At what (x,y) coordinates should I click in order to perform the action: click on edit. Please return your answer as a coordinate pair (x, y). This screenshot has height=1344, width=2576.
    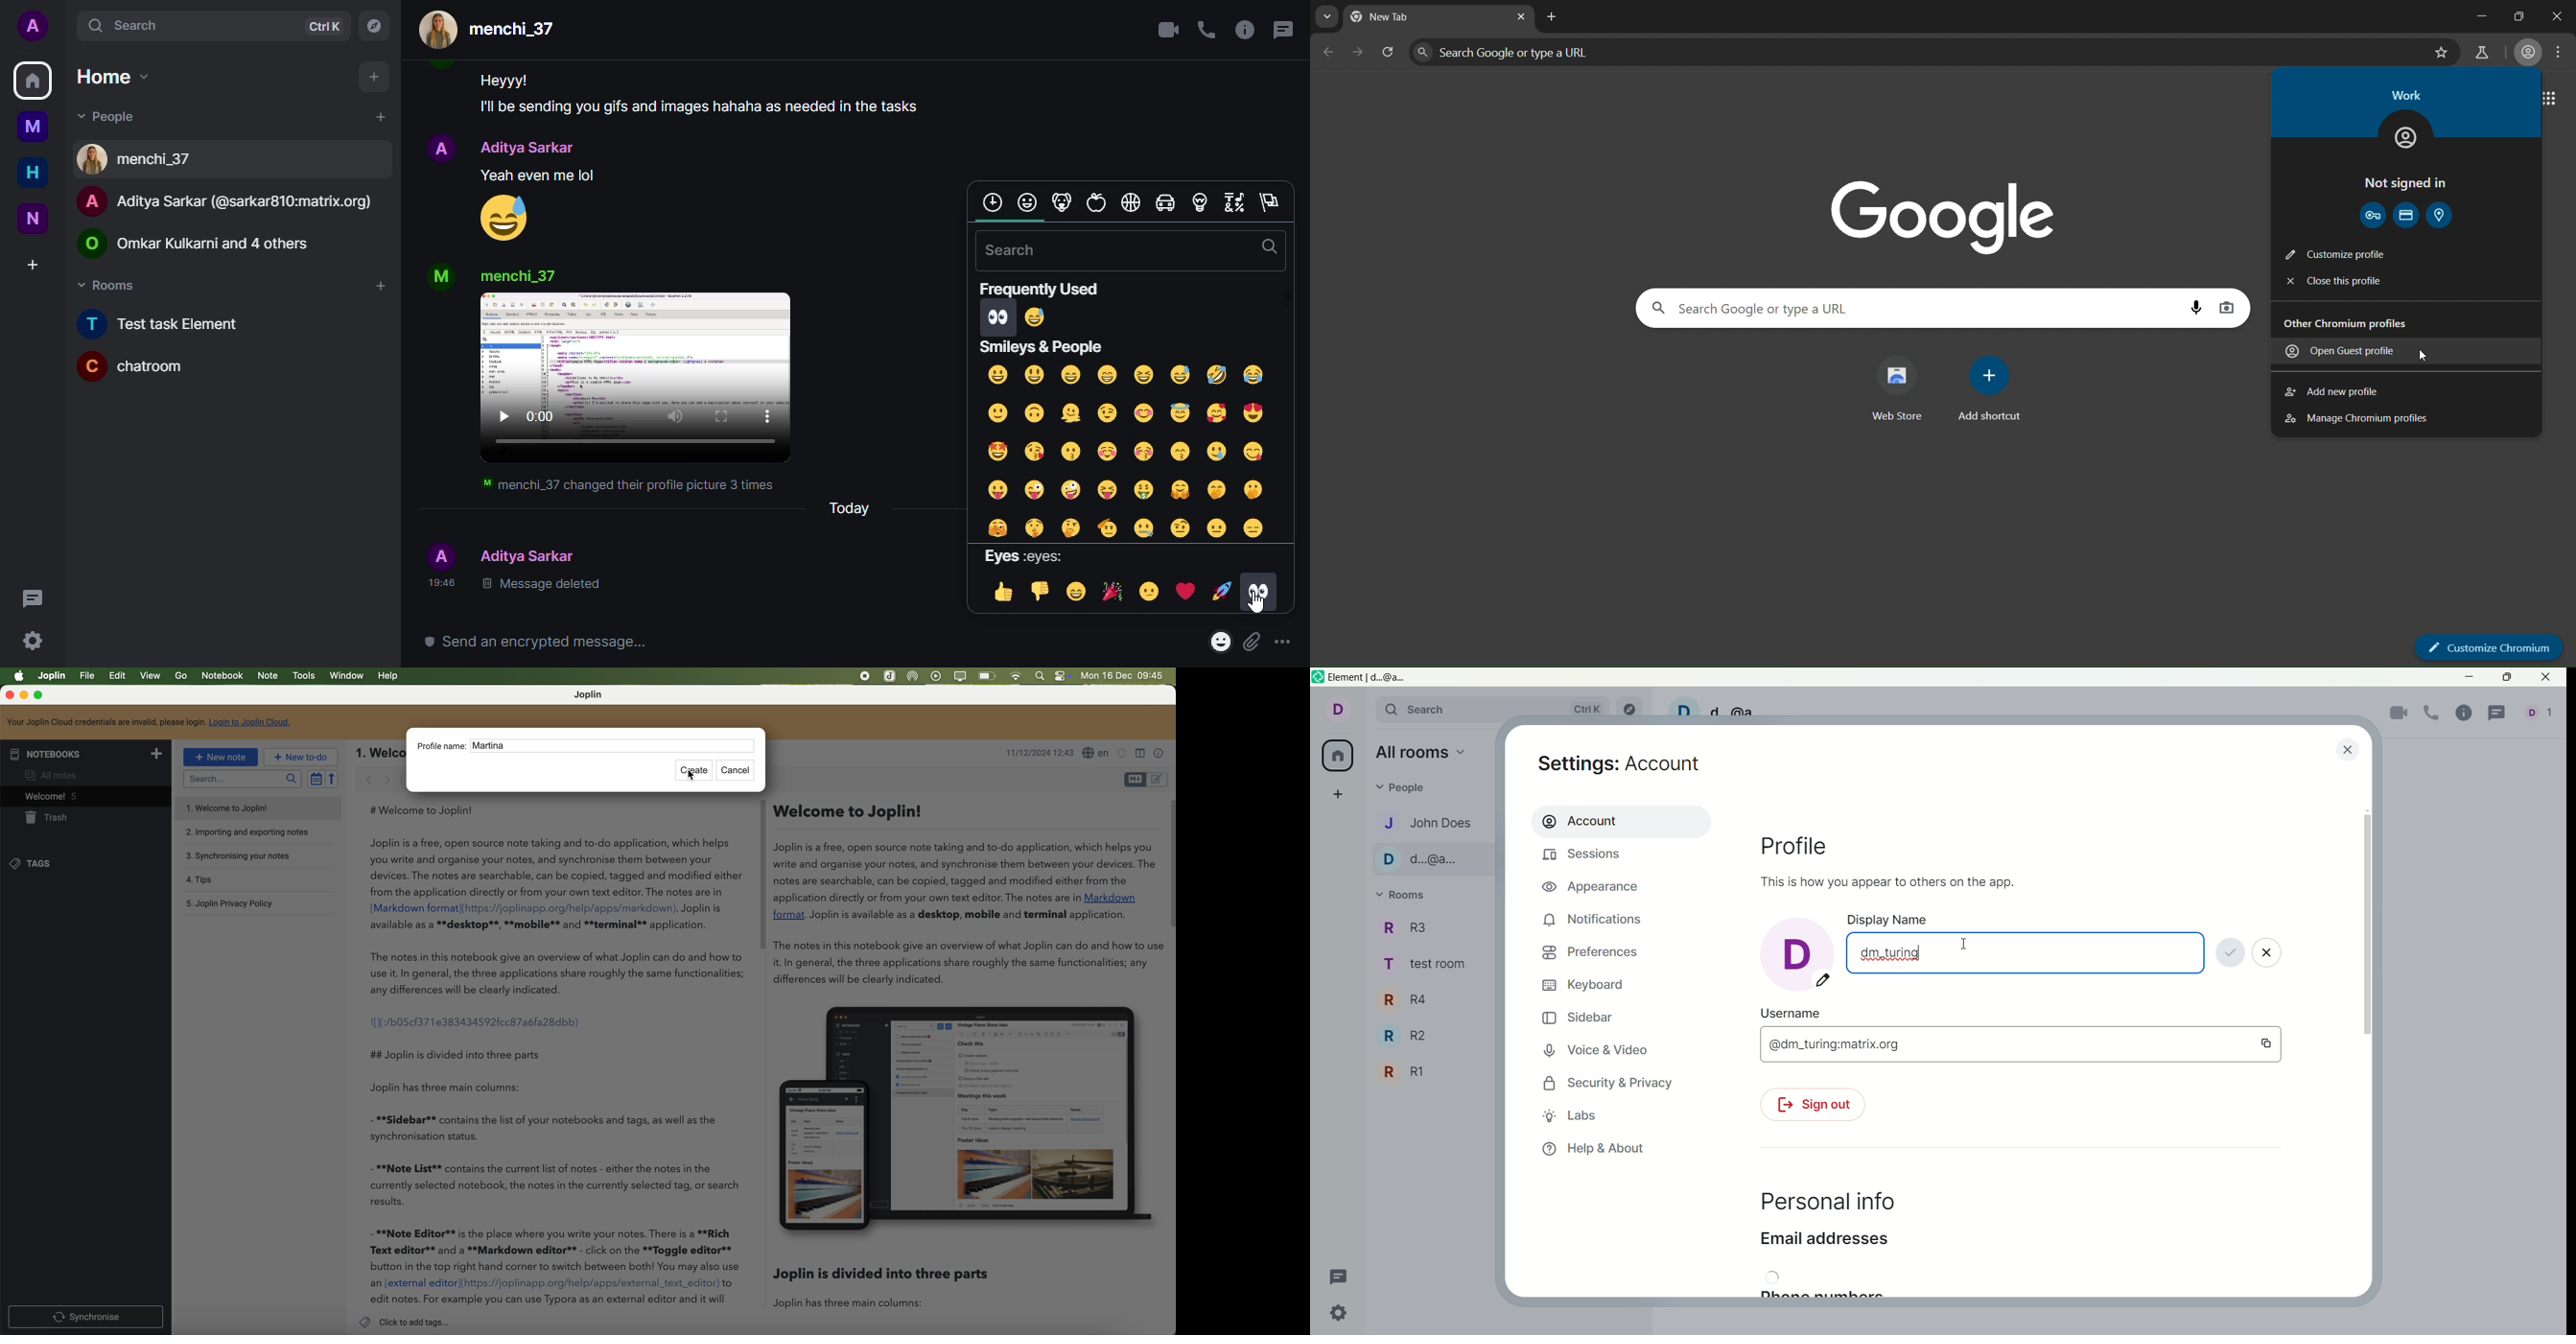
    Looking at the image, I should click on (119, 677).